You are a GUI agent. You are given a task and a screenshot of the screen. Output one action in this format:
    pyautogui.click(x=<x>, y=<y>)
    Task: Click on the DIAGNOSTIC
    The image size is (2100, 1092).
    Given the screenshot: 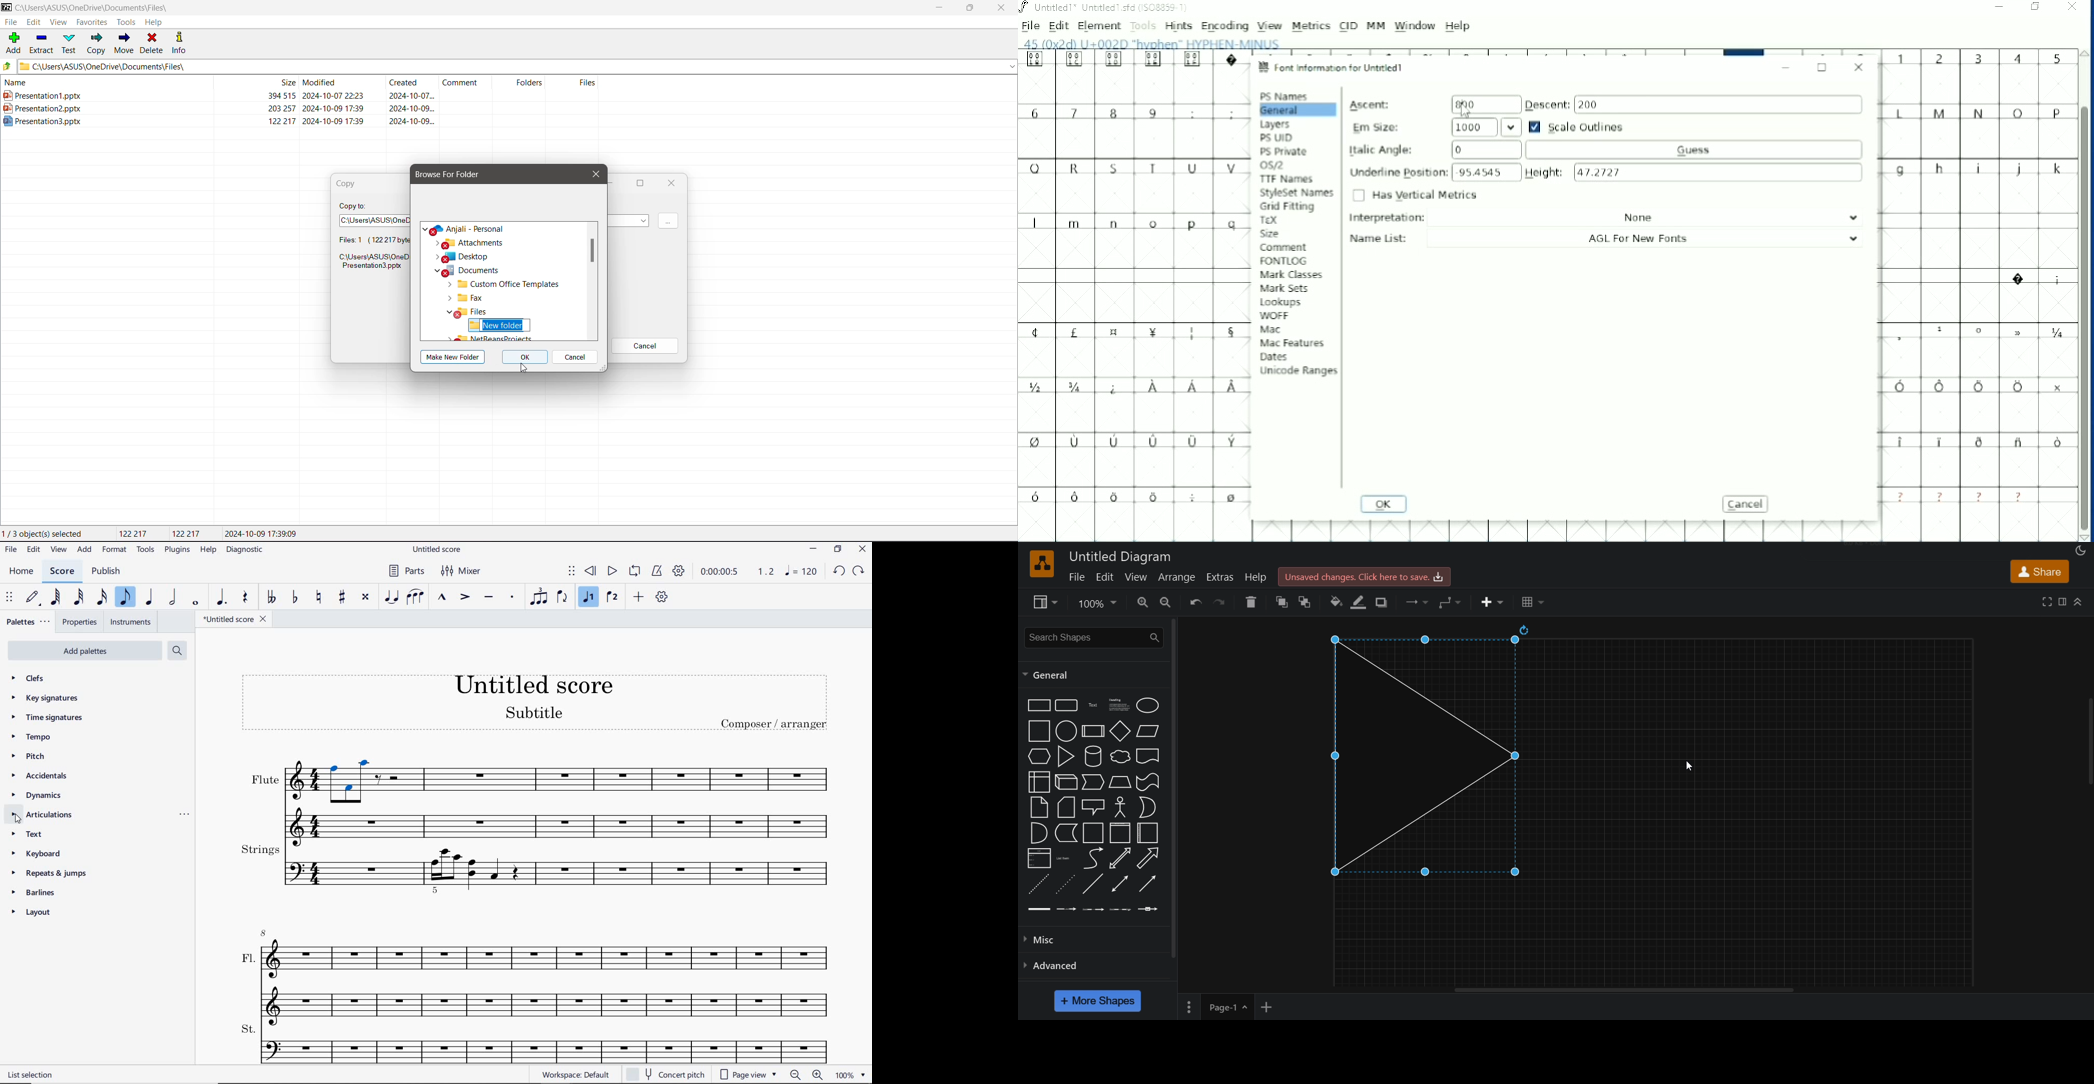 What is the action you would take?
    pyautogui.click(x=247, y=550)
    